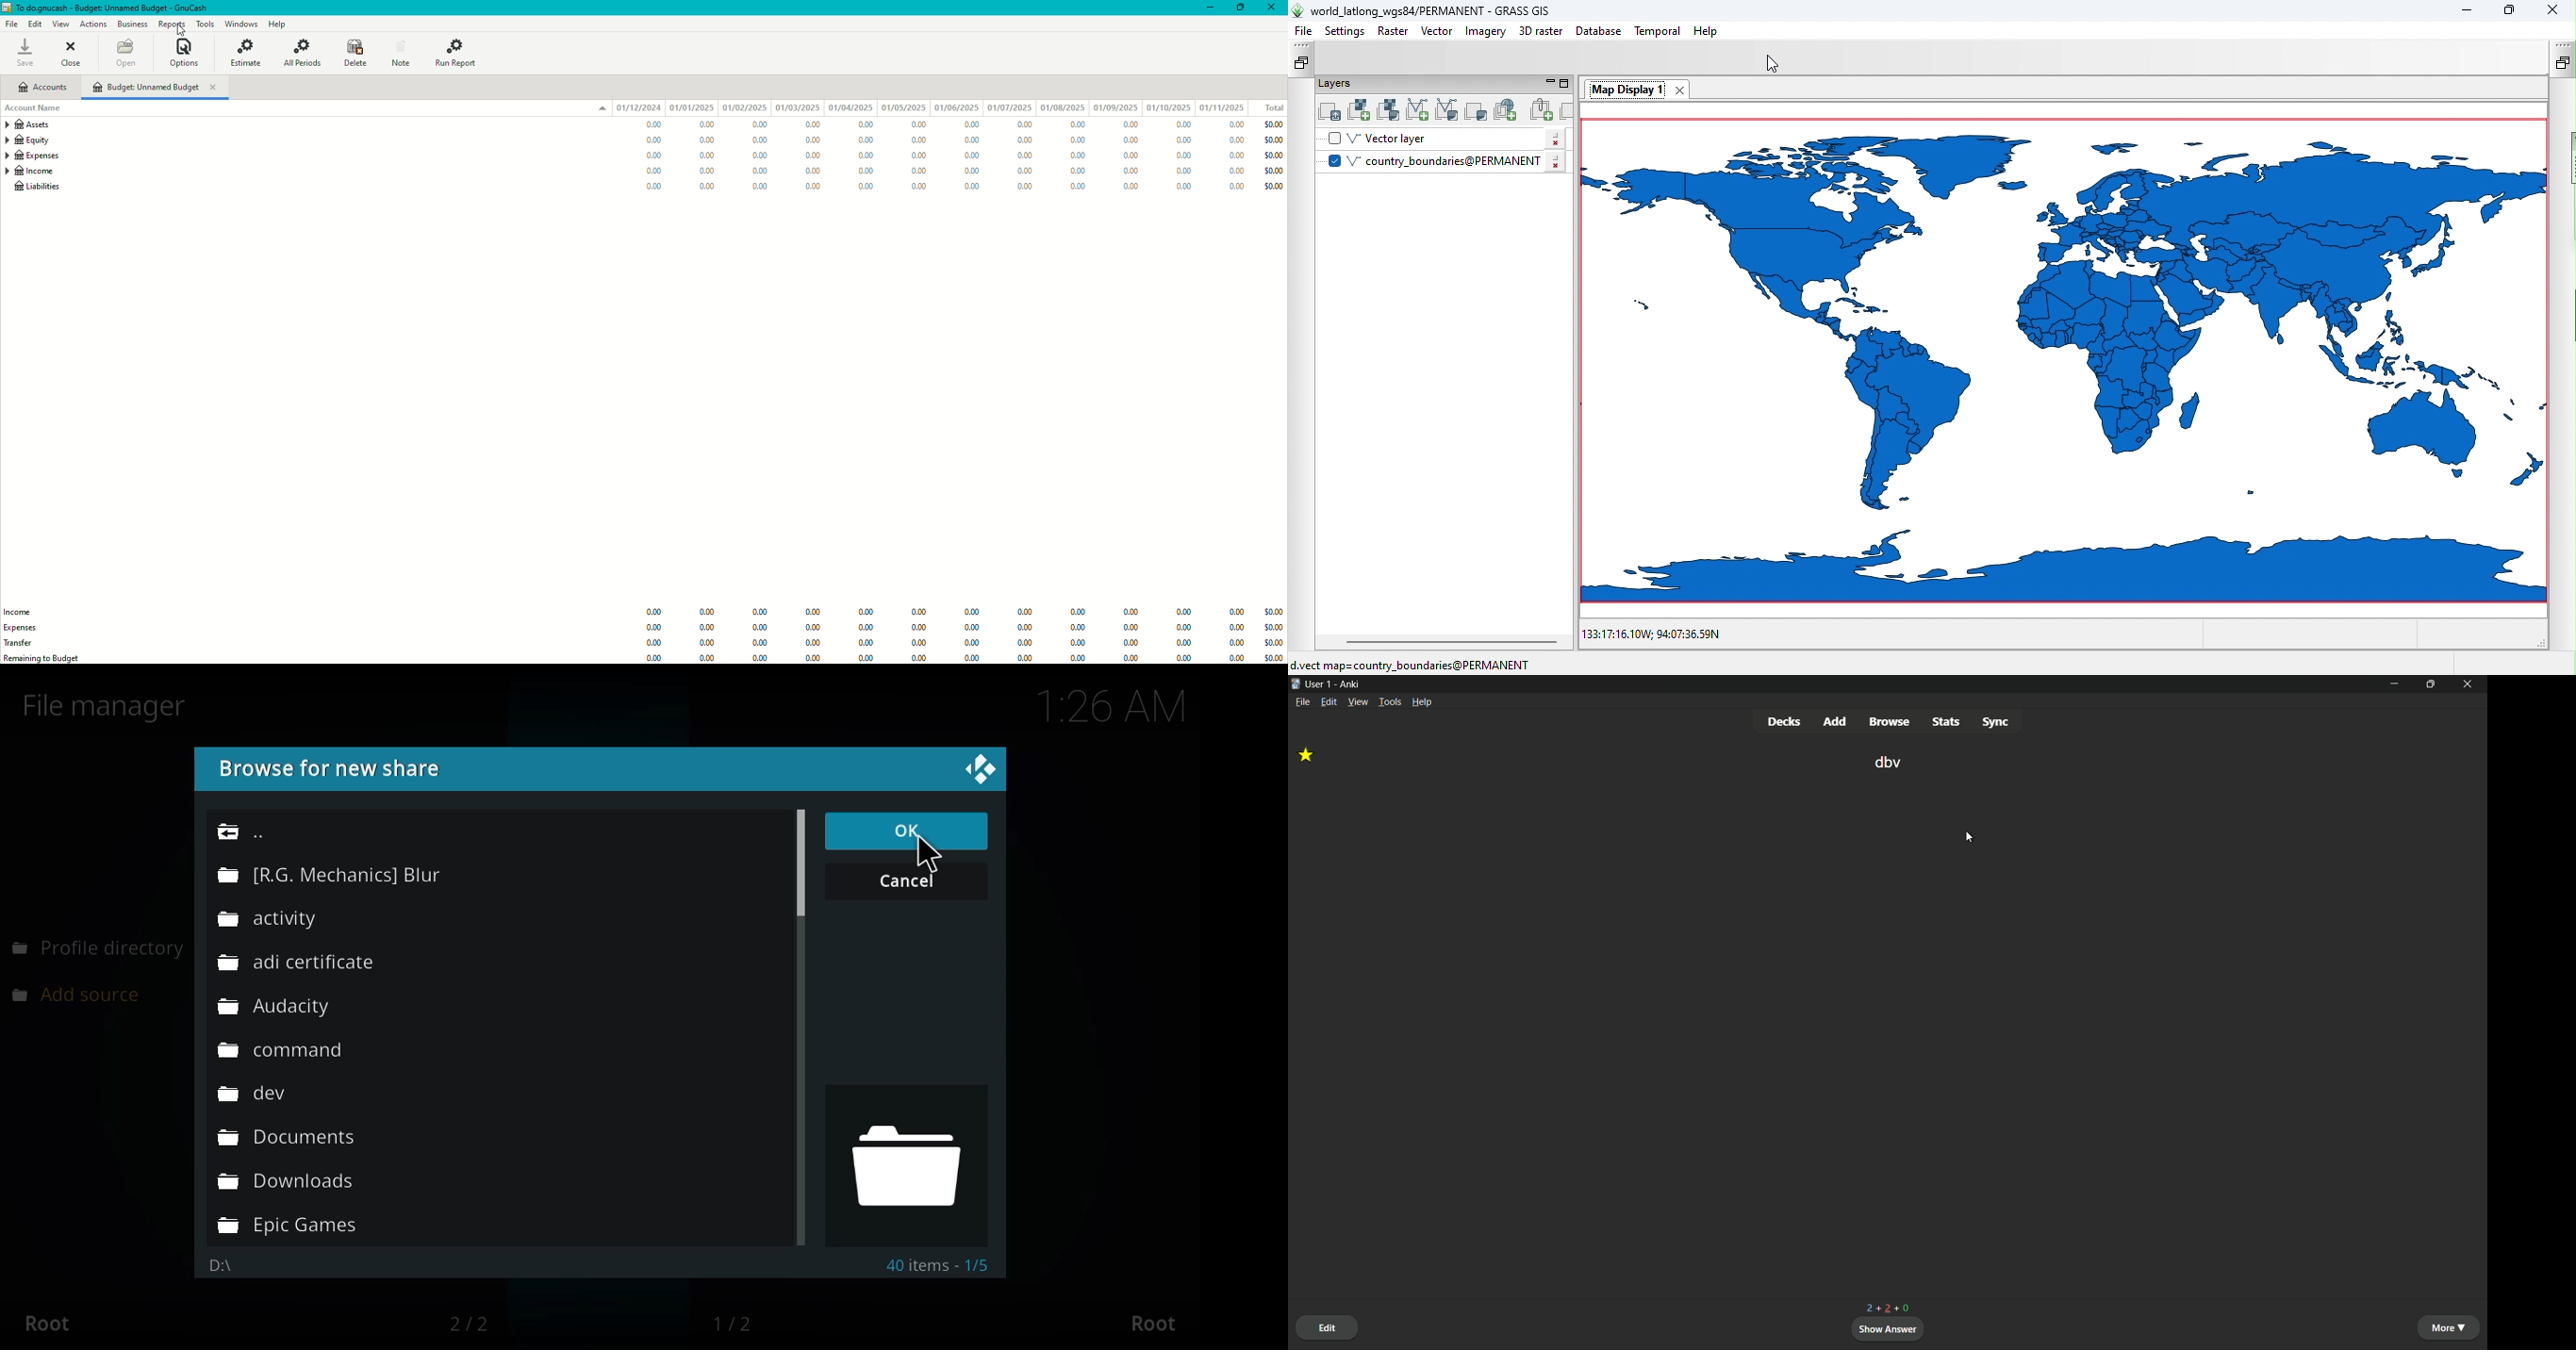 This screenshot has width=2576, height=1372. What do you see at coordinates (902, 1164) in the screenshot?
I see `d` at bounding box center [902, 1164].